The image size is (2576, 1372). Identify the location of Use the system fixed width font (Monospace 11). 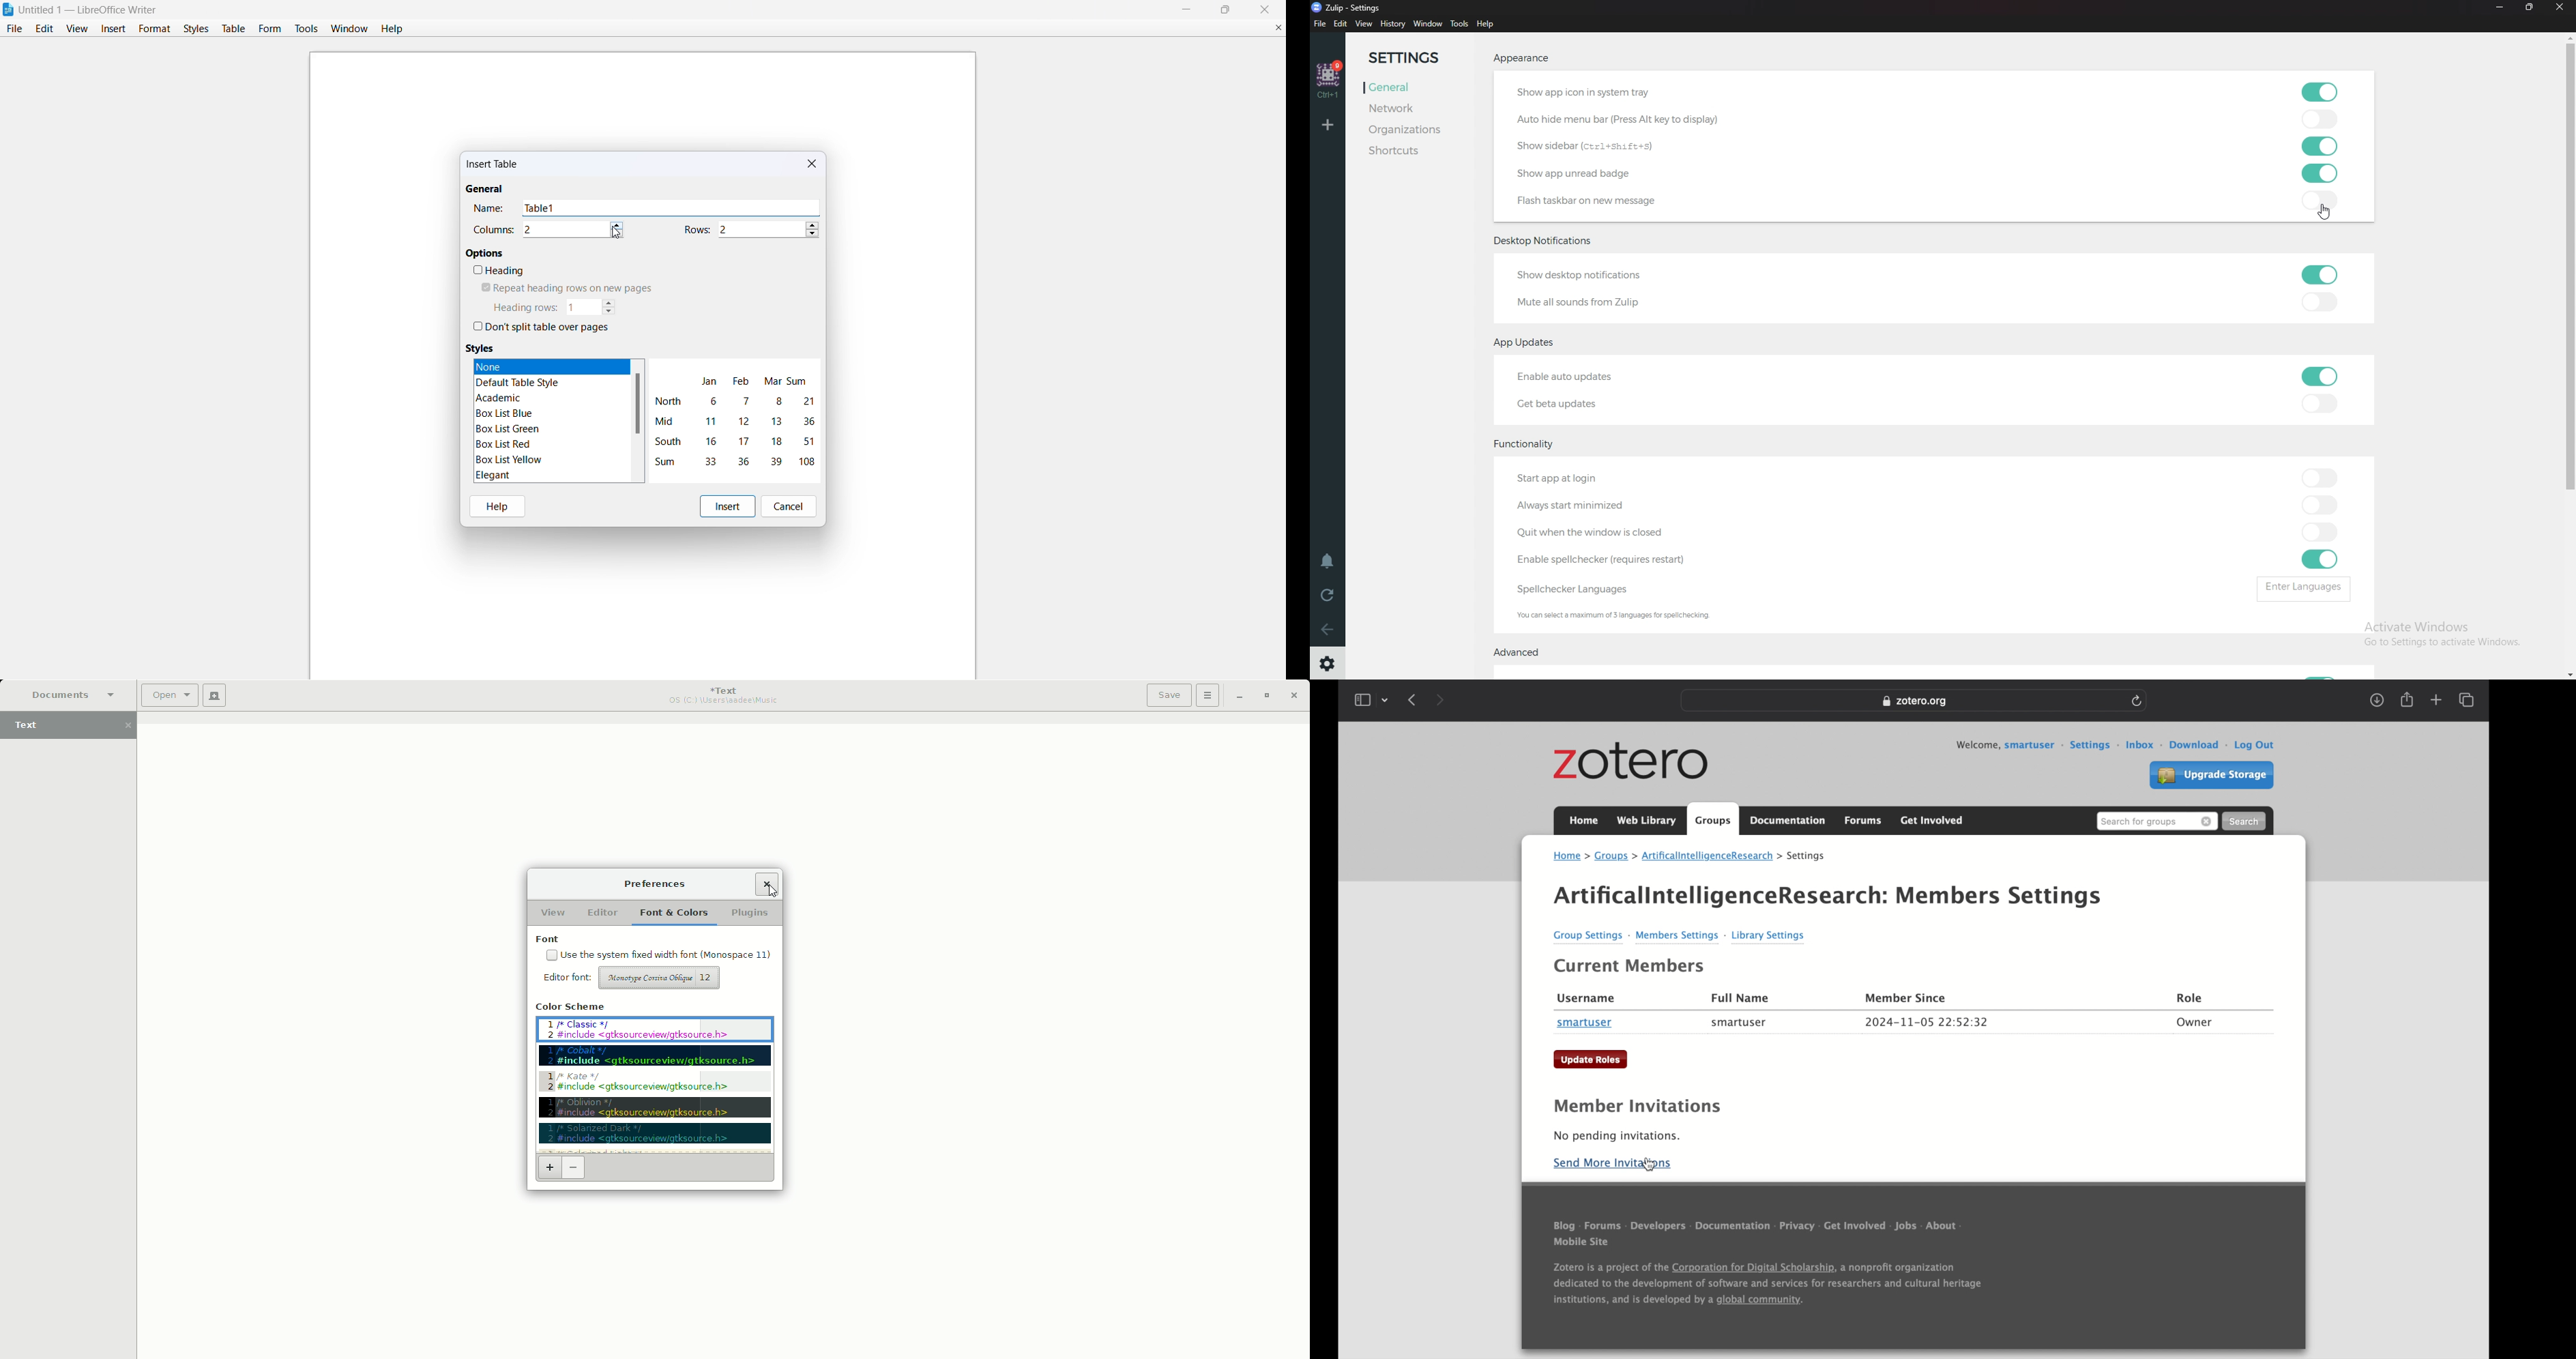
(658, 954).